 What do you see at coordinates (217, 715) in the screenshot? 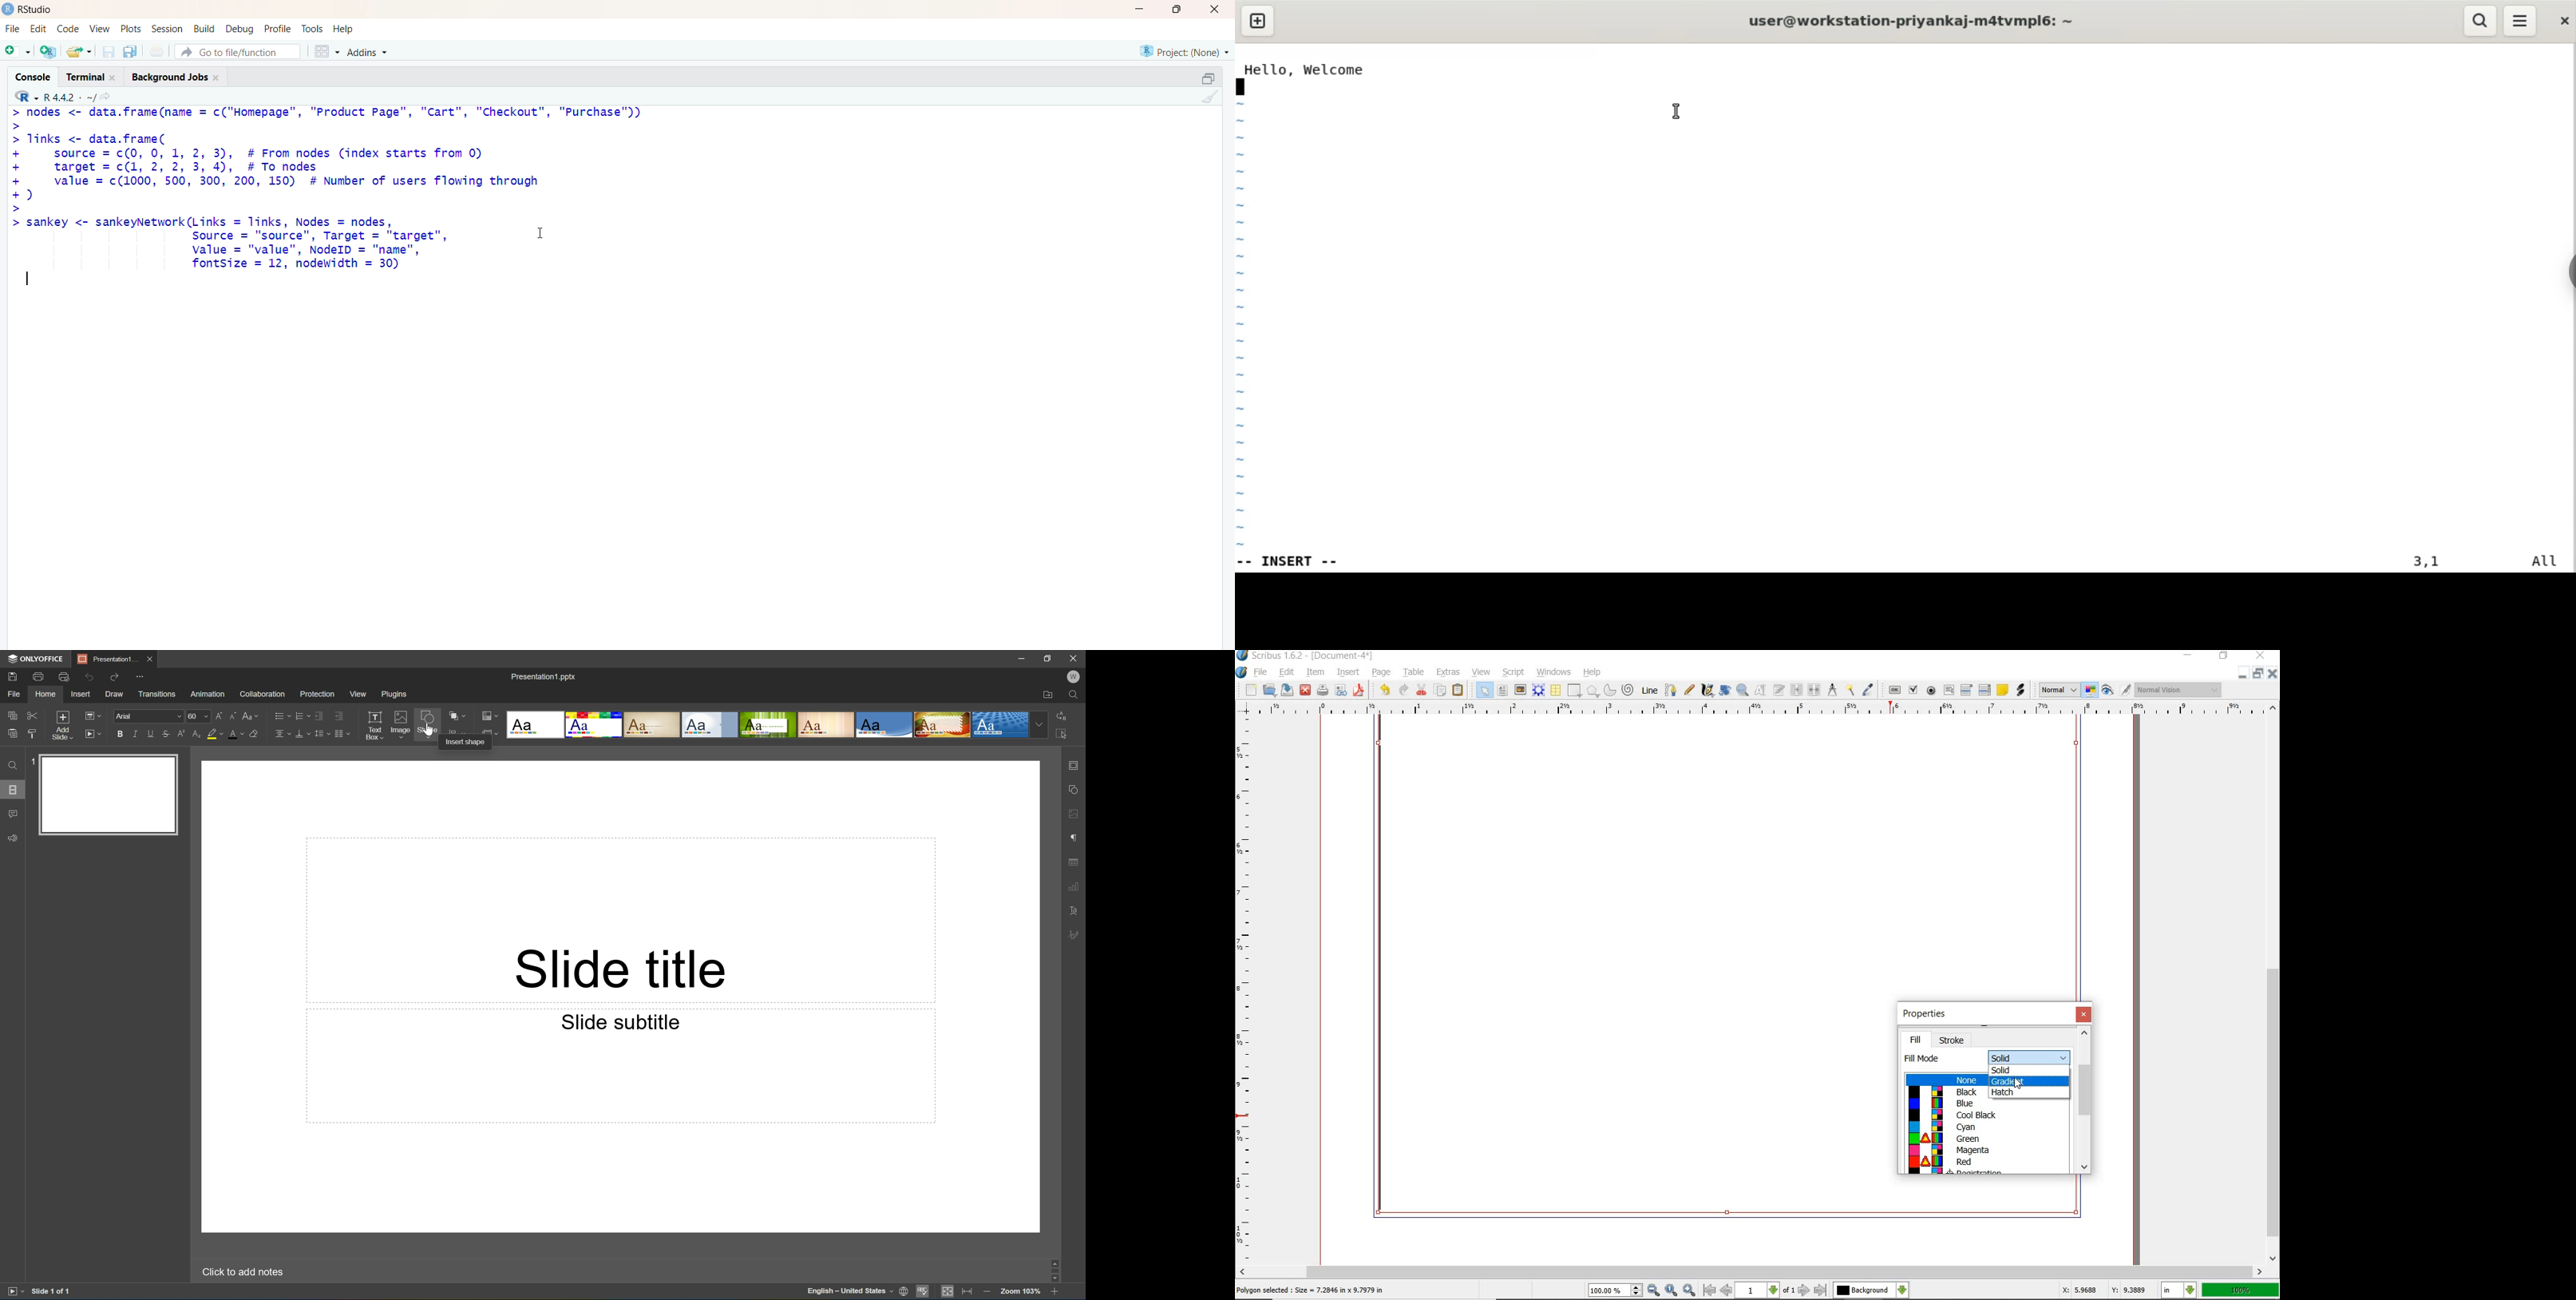
I see `Increment font size` at bounding box center [217, 715].